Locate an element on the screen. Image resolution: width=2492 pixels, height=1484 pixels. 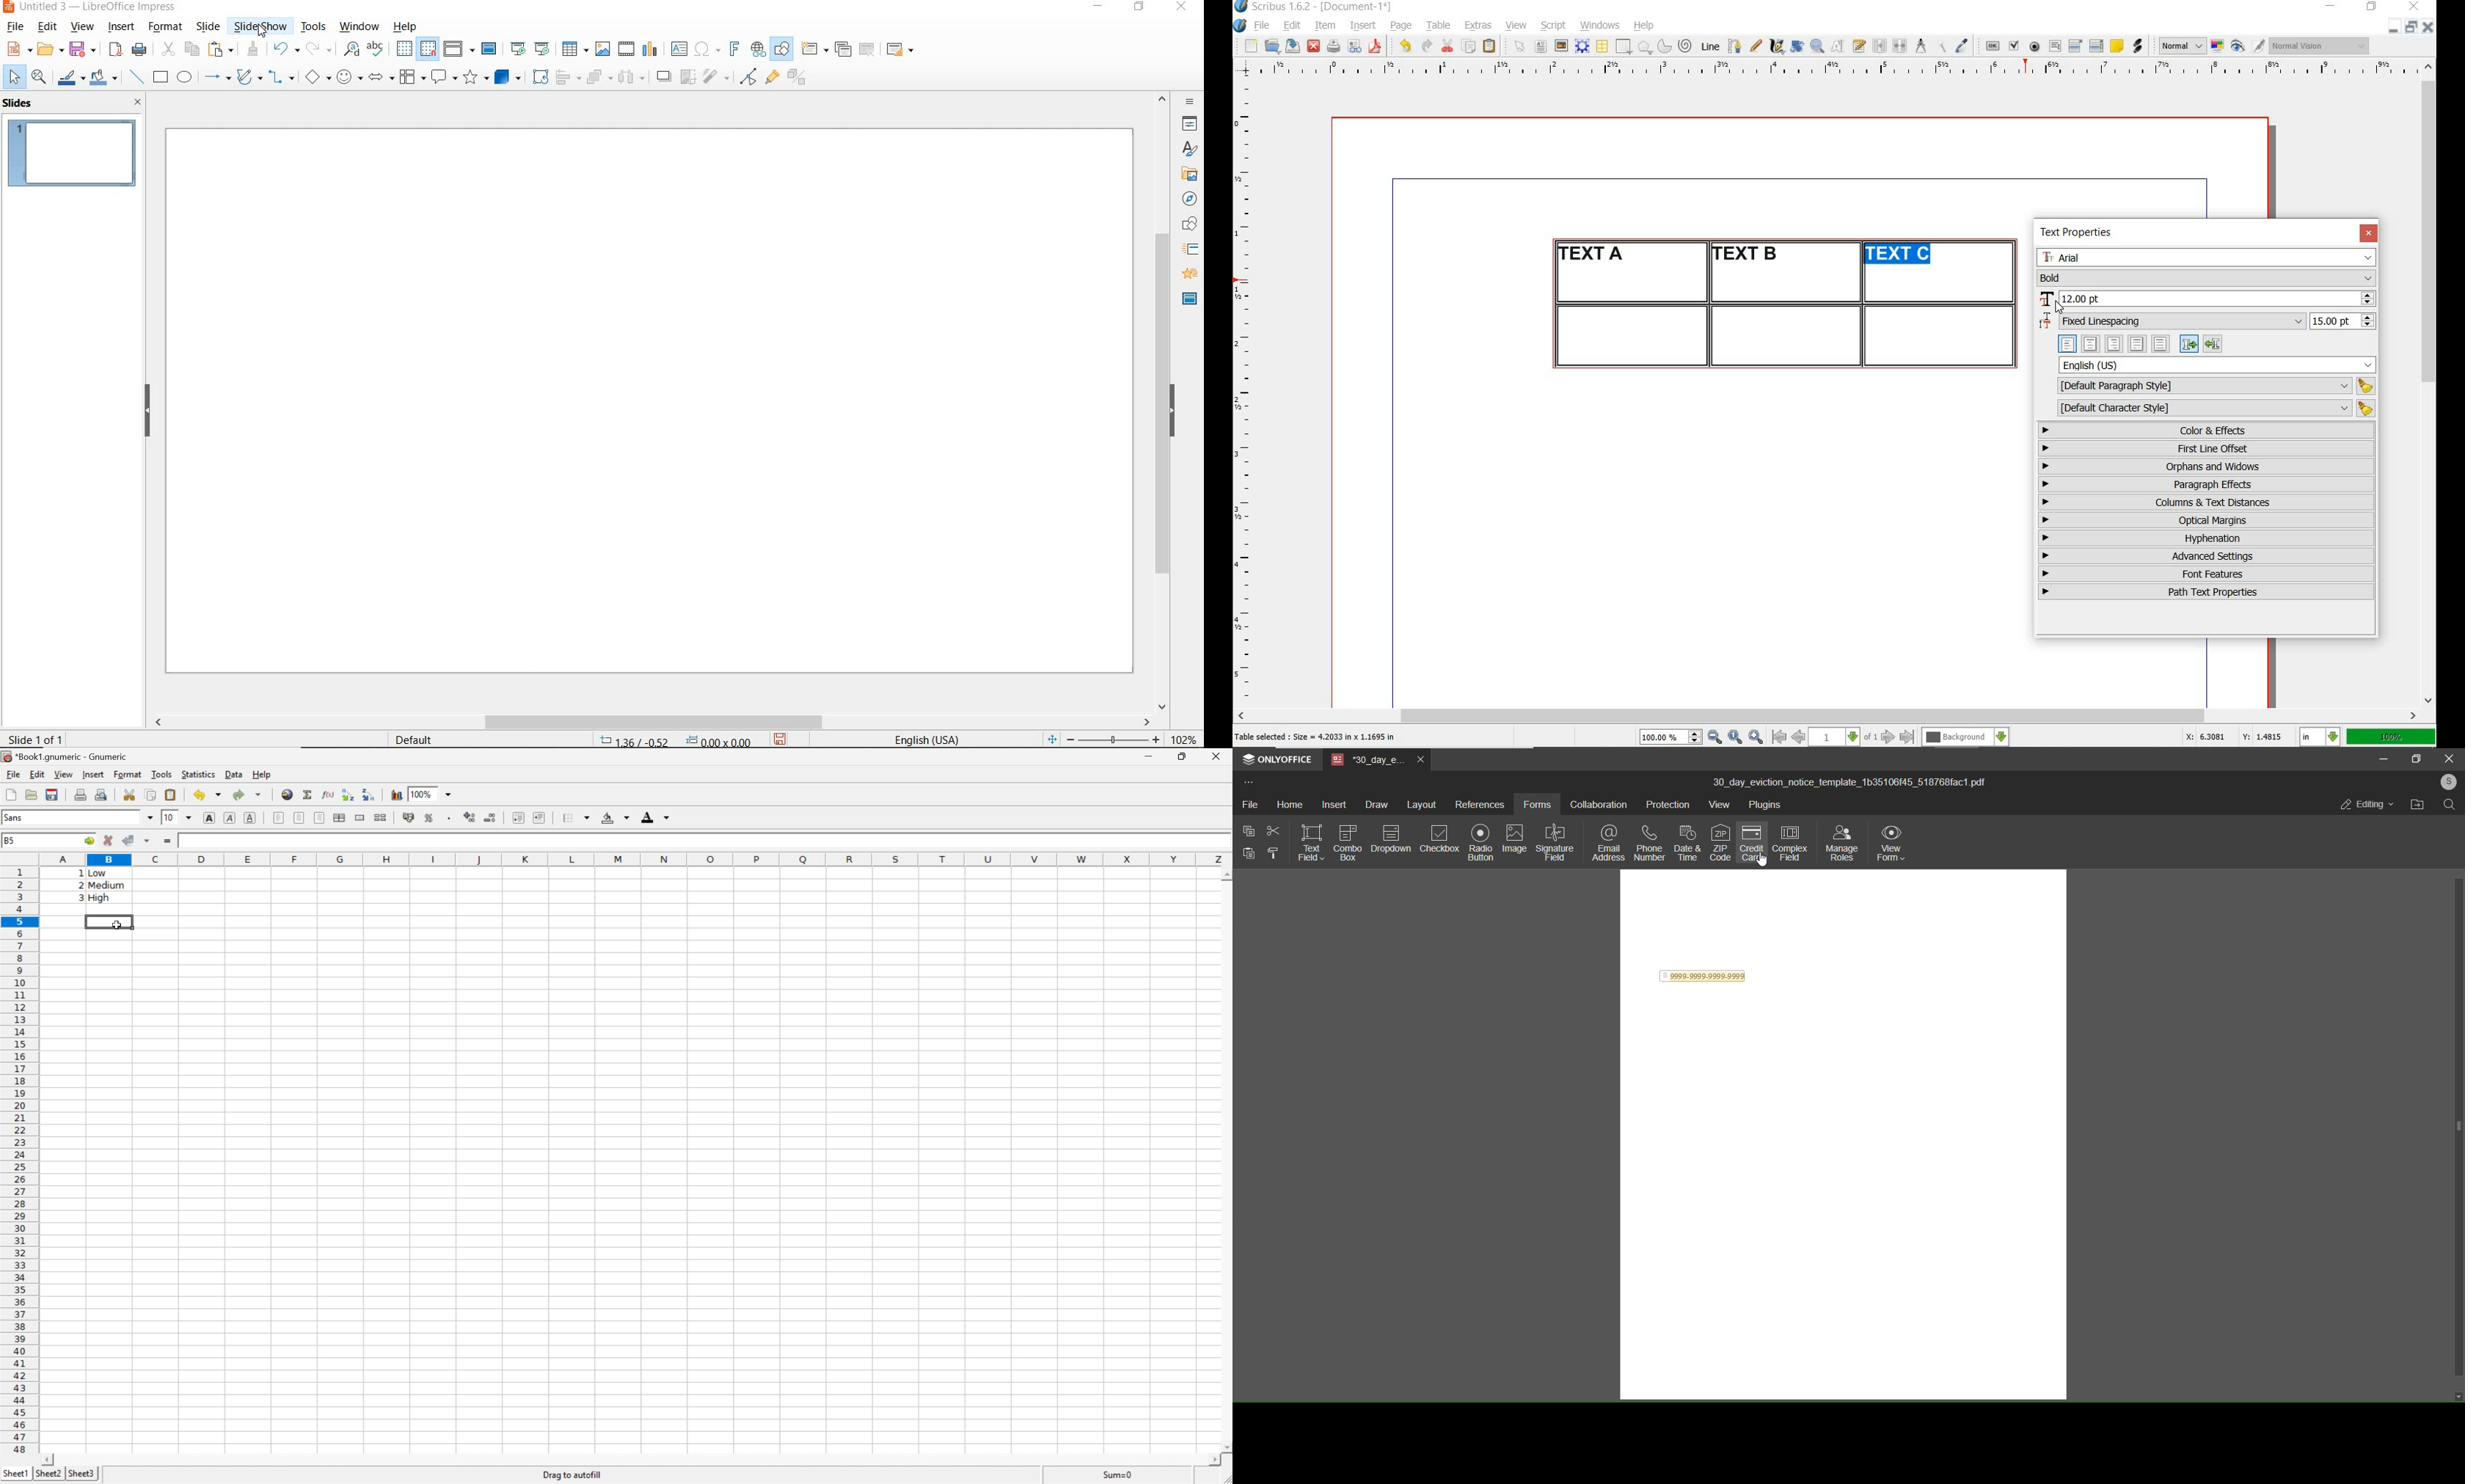
Bezier curve is located at coordinates (1734, 46).